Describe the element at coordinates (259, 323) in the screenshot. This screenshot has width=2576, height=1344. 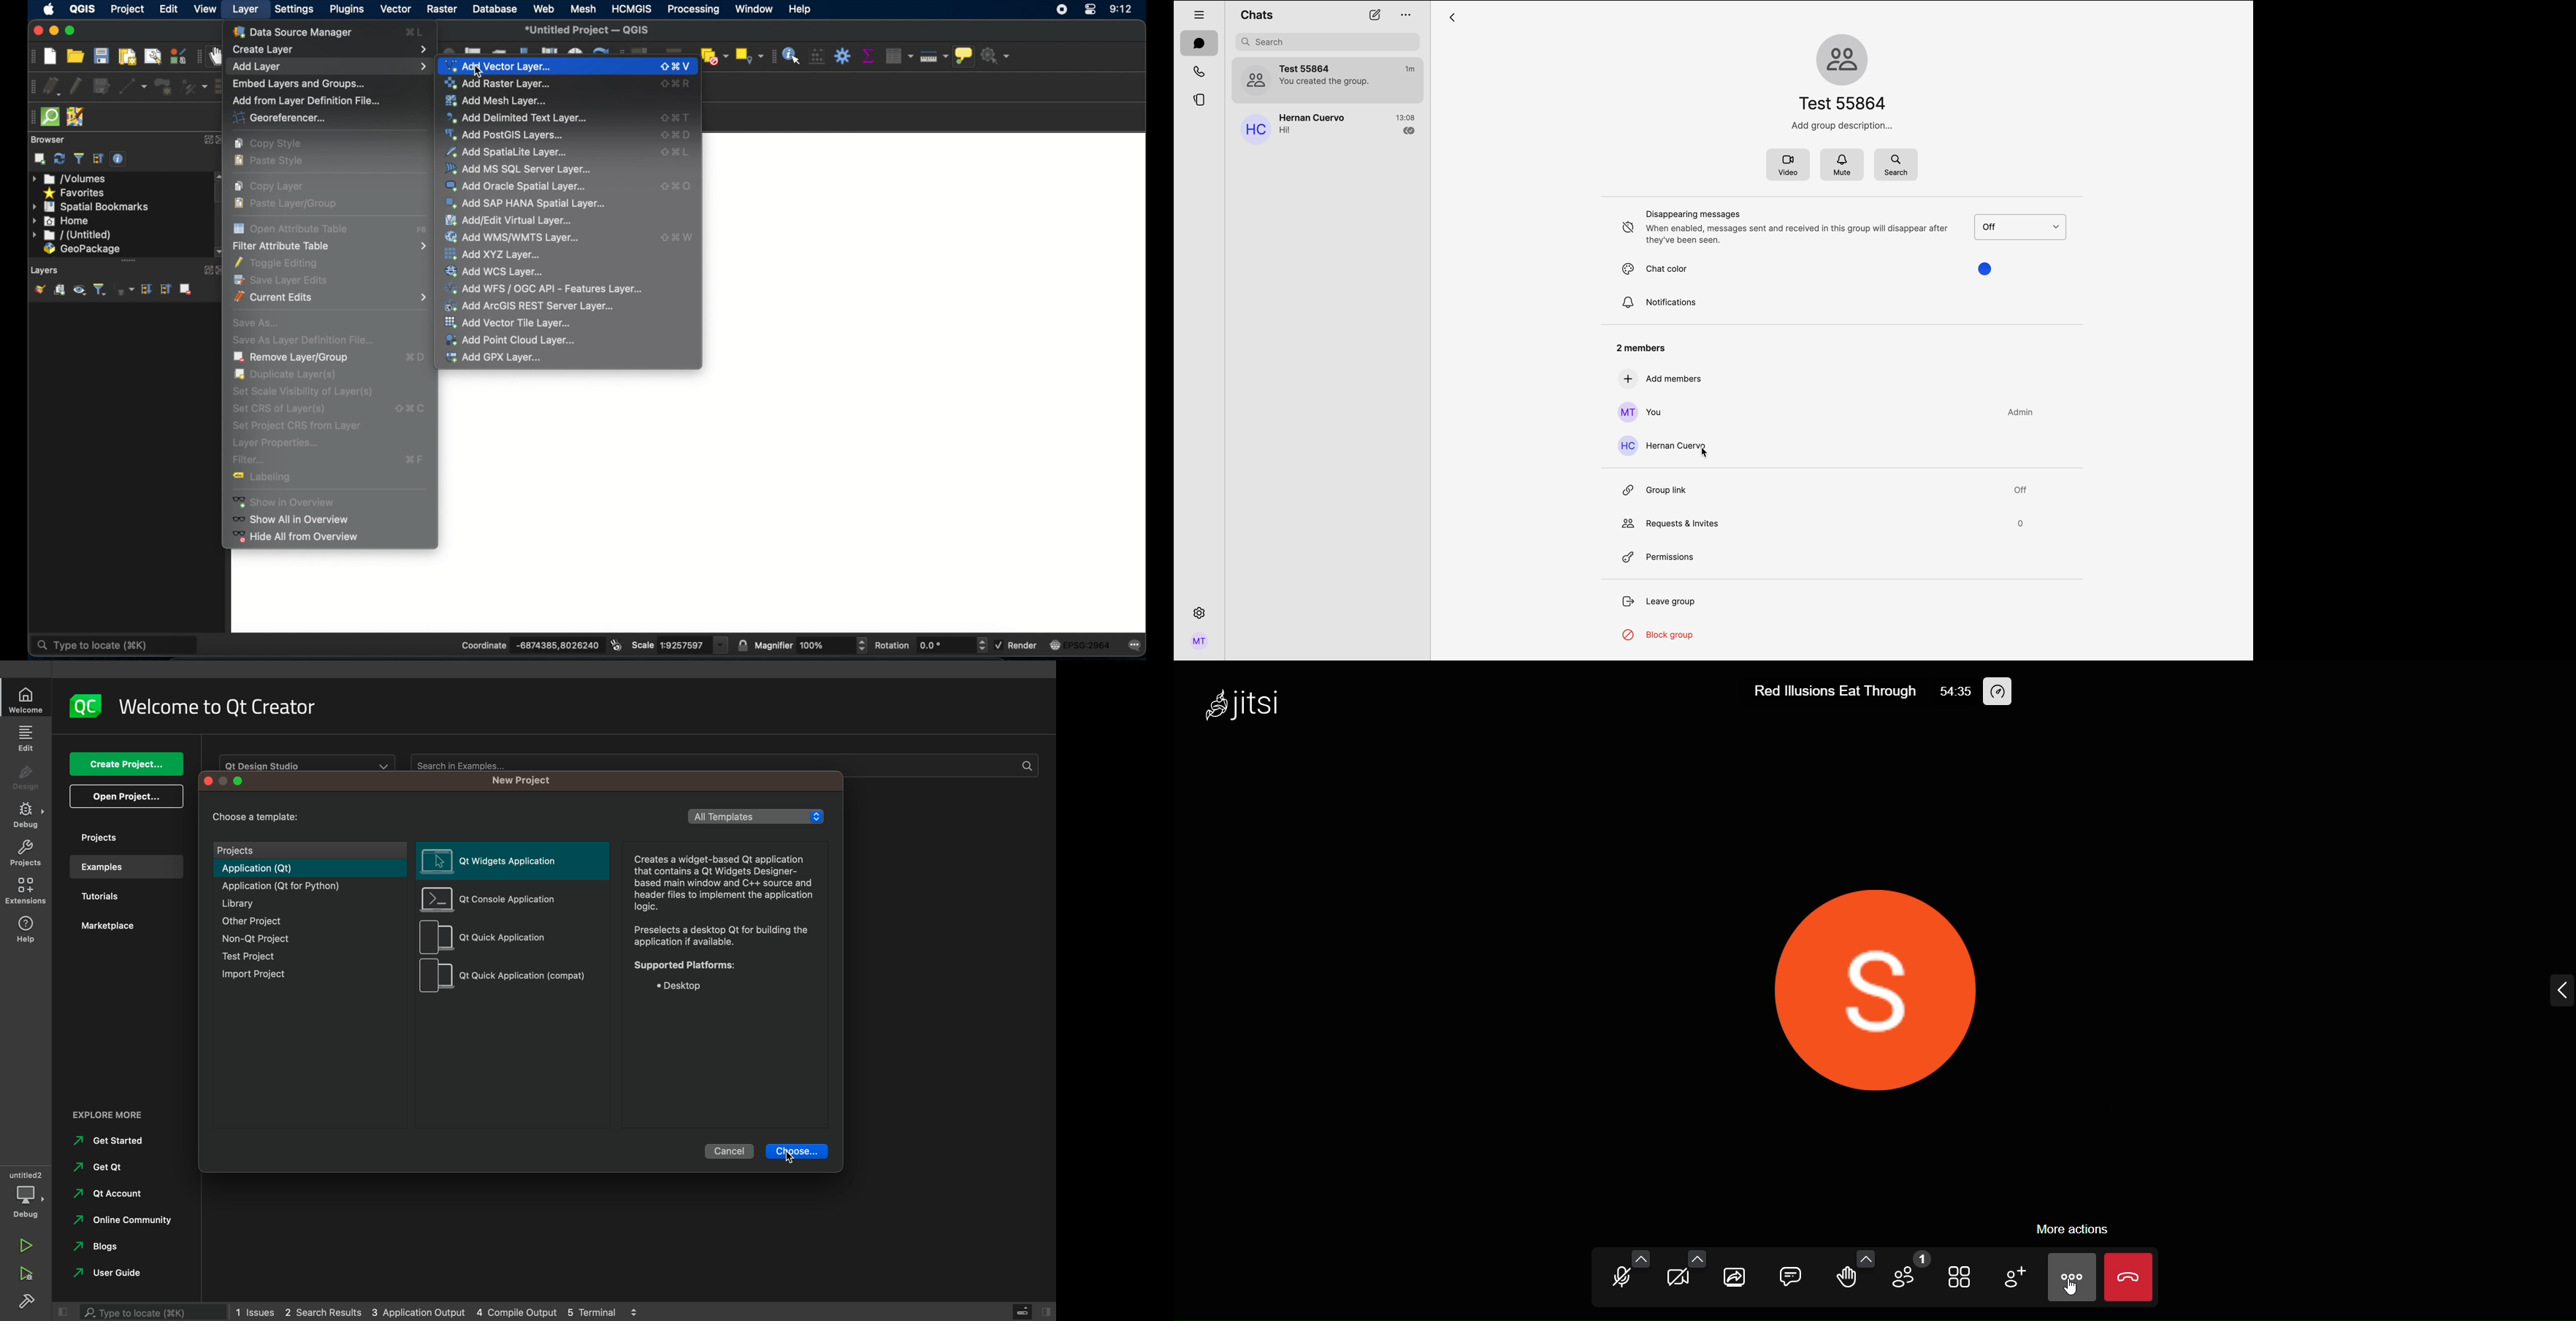
I see `Save As...` at that location.